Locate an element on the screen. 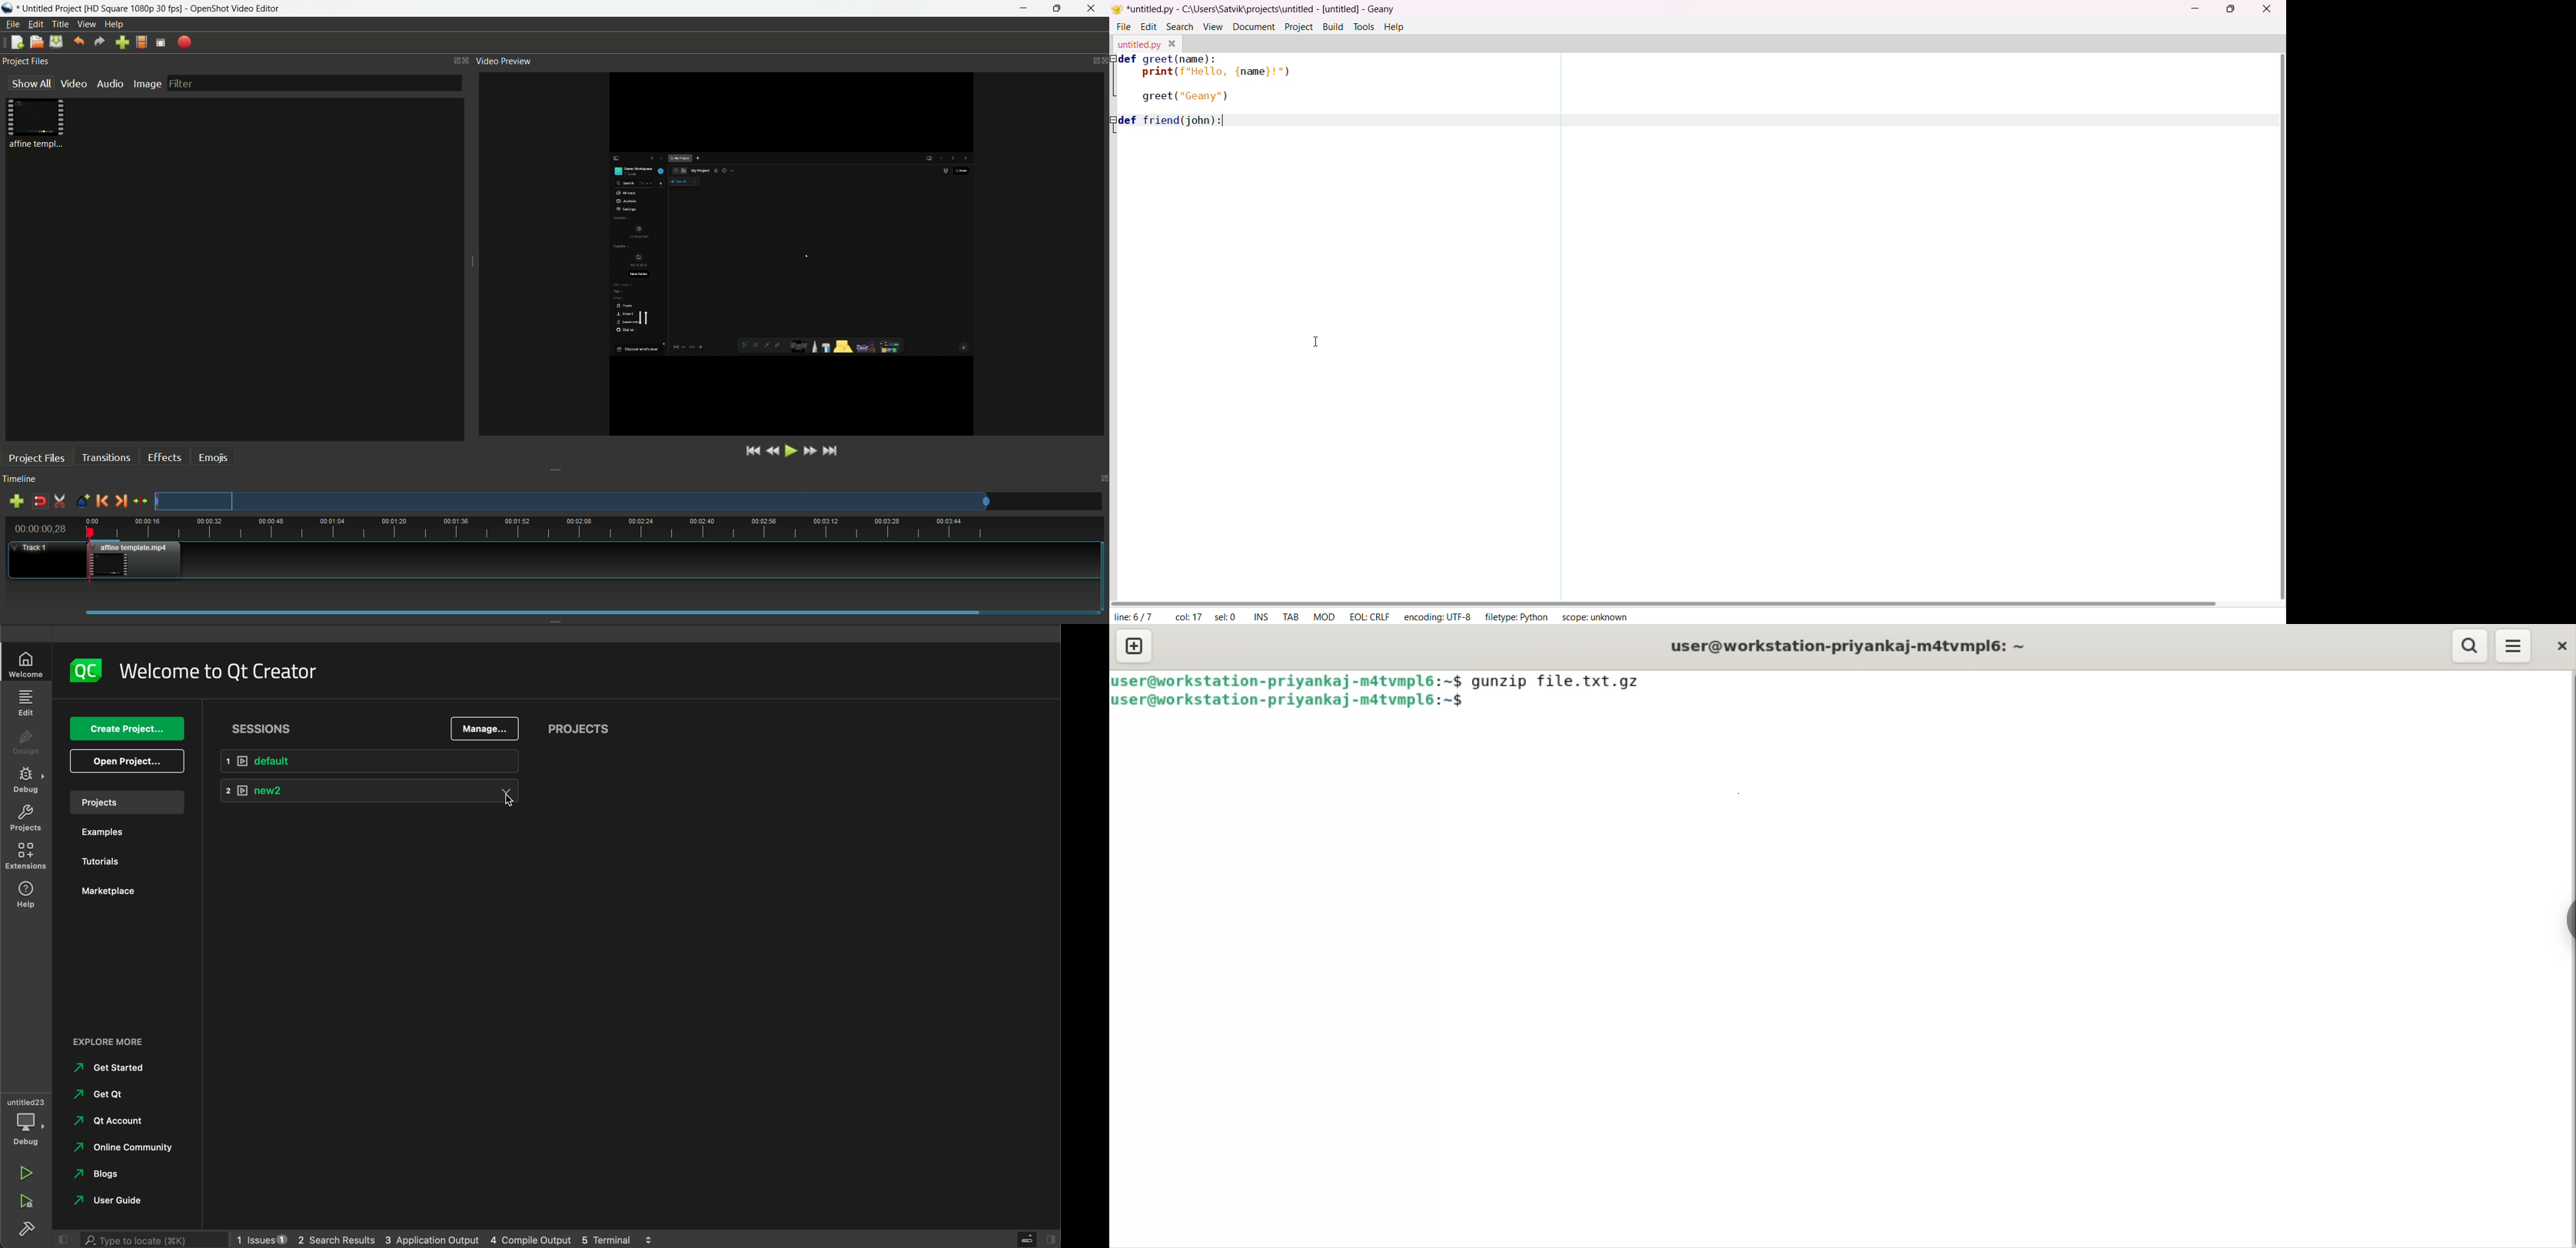 The height and width of the screenshot is (1260, 2576). track 1 is located at coordinates (32, 548).